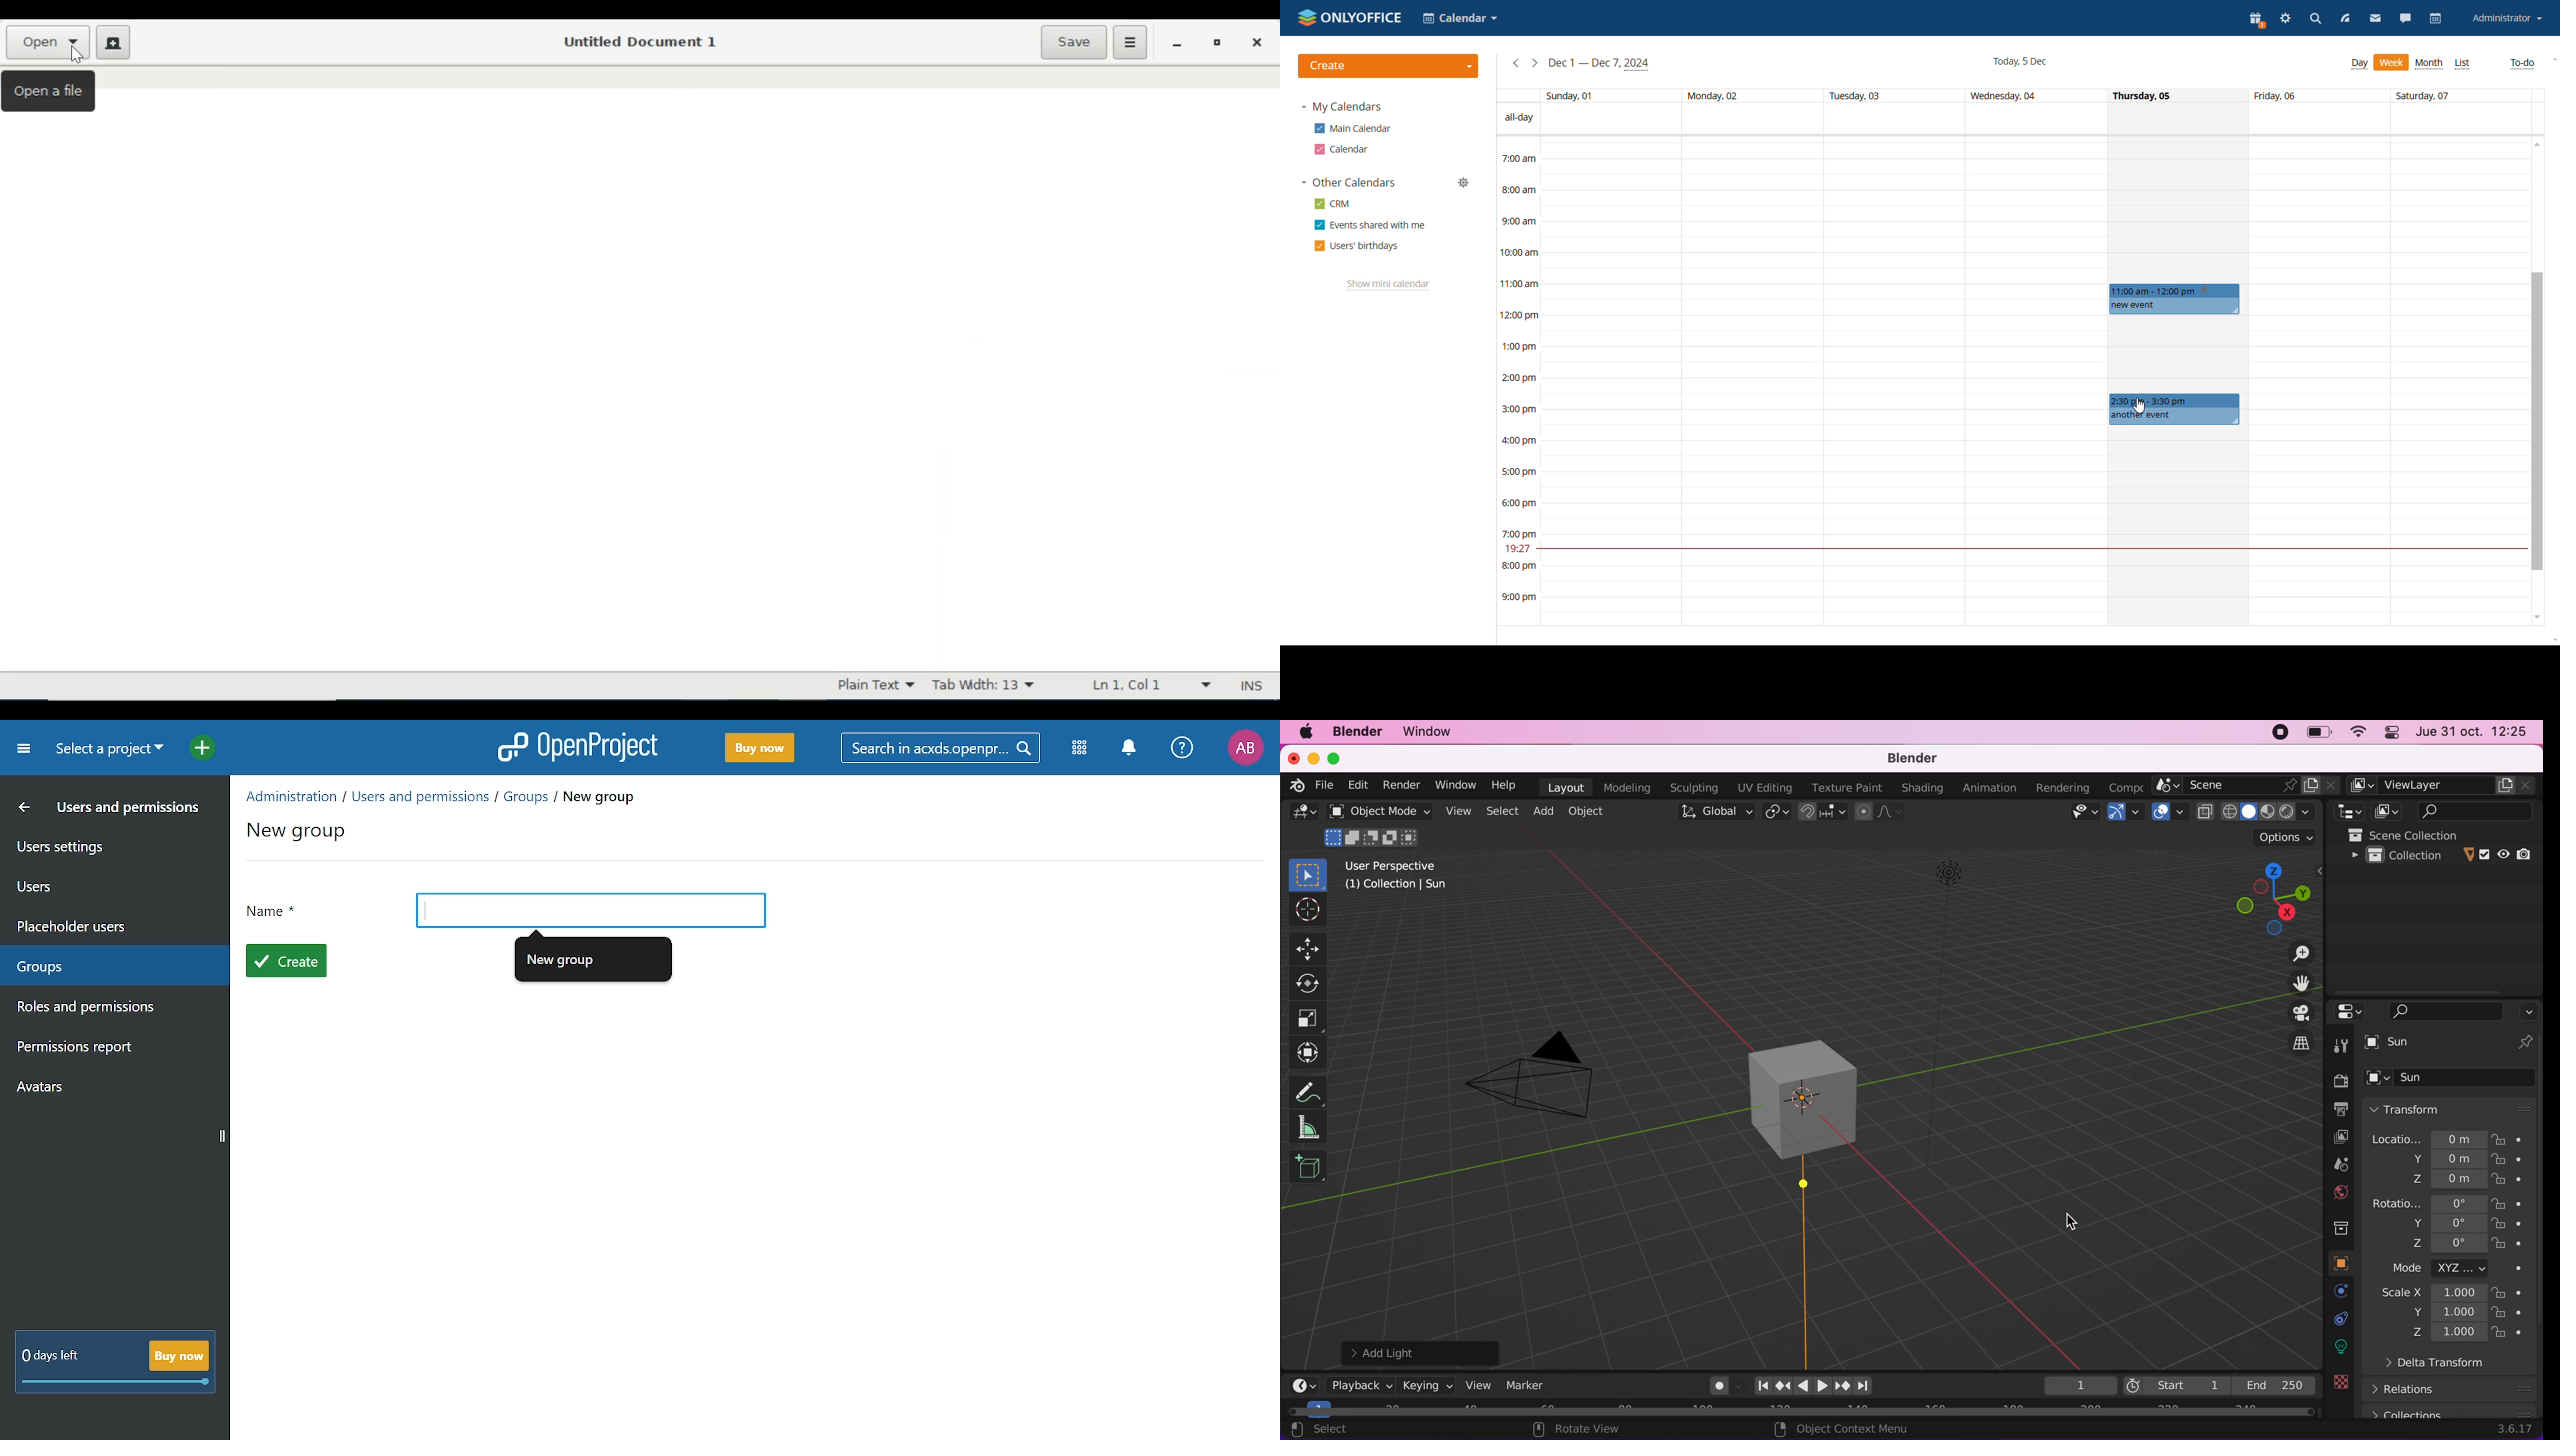 Image resolution: width=2576 pixels, height=1456 pixels. Describe the element at coordinates (27, 752) in the screenshot. I see `Open Menu` at that location.